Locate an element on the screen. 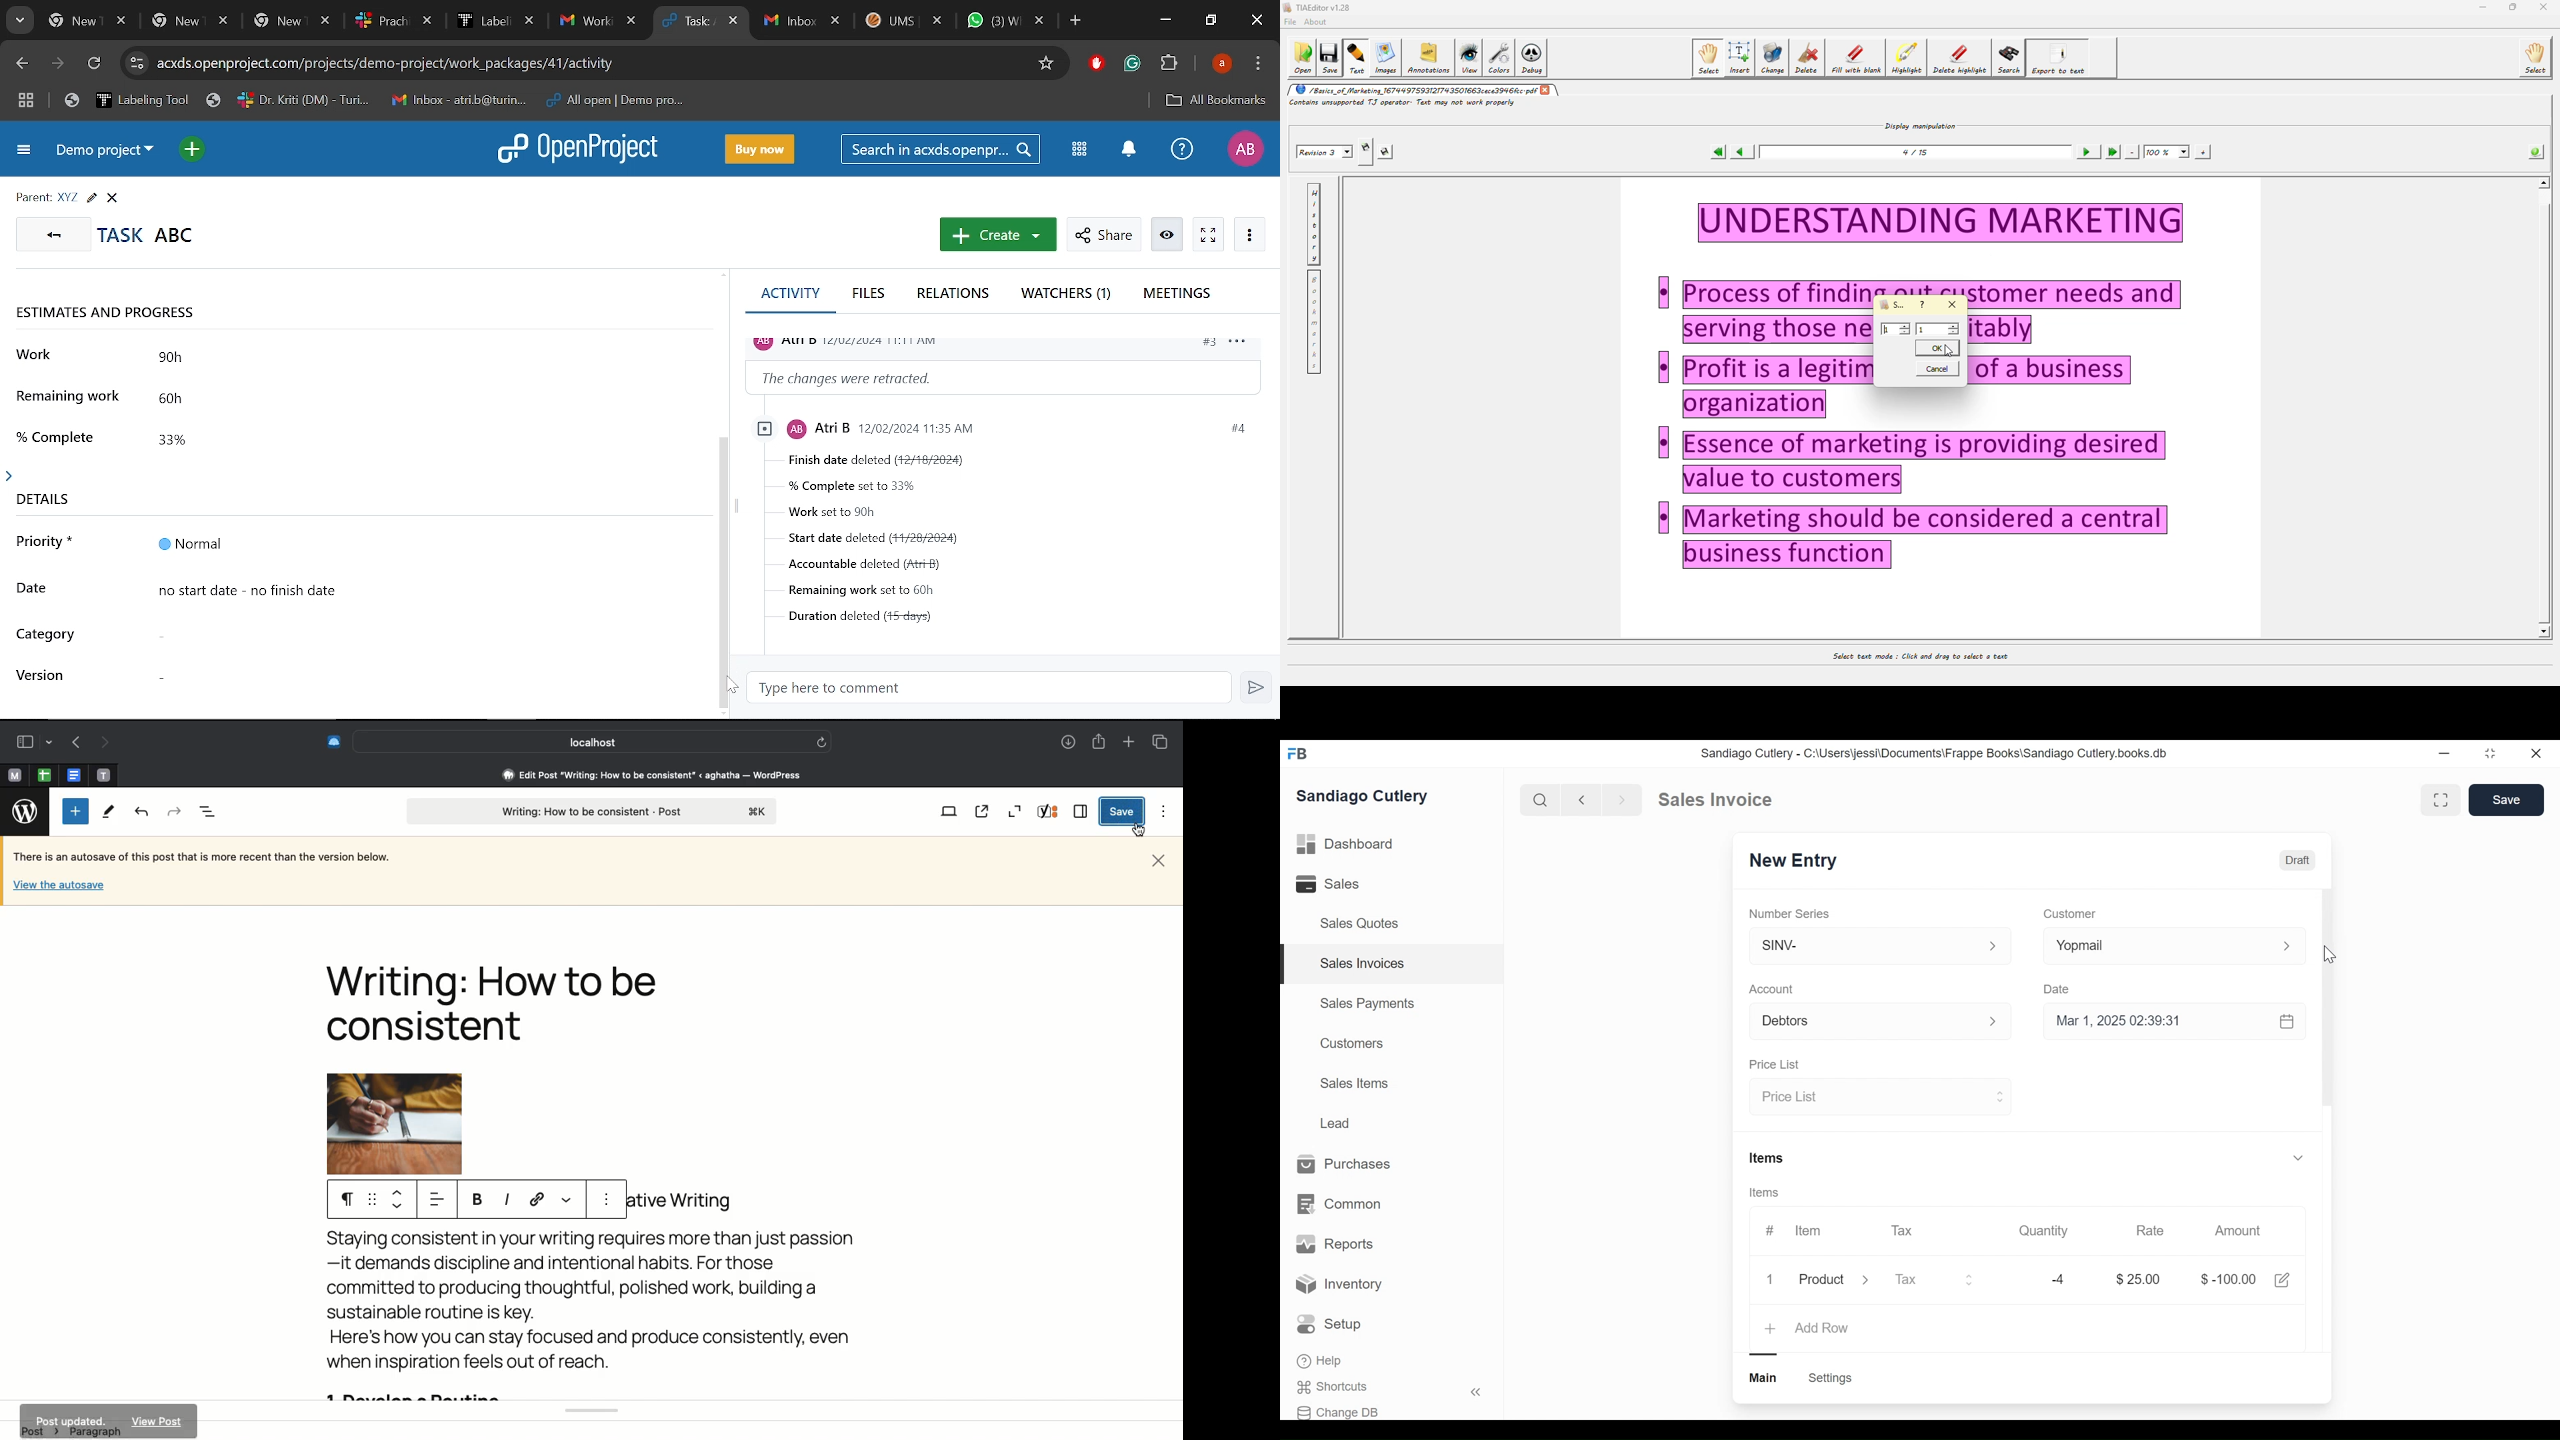 The height and width of the screenshot is (1456, 2576). $25.00 is located at coordinates (2139, 1279).